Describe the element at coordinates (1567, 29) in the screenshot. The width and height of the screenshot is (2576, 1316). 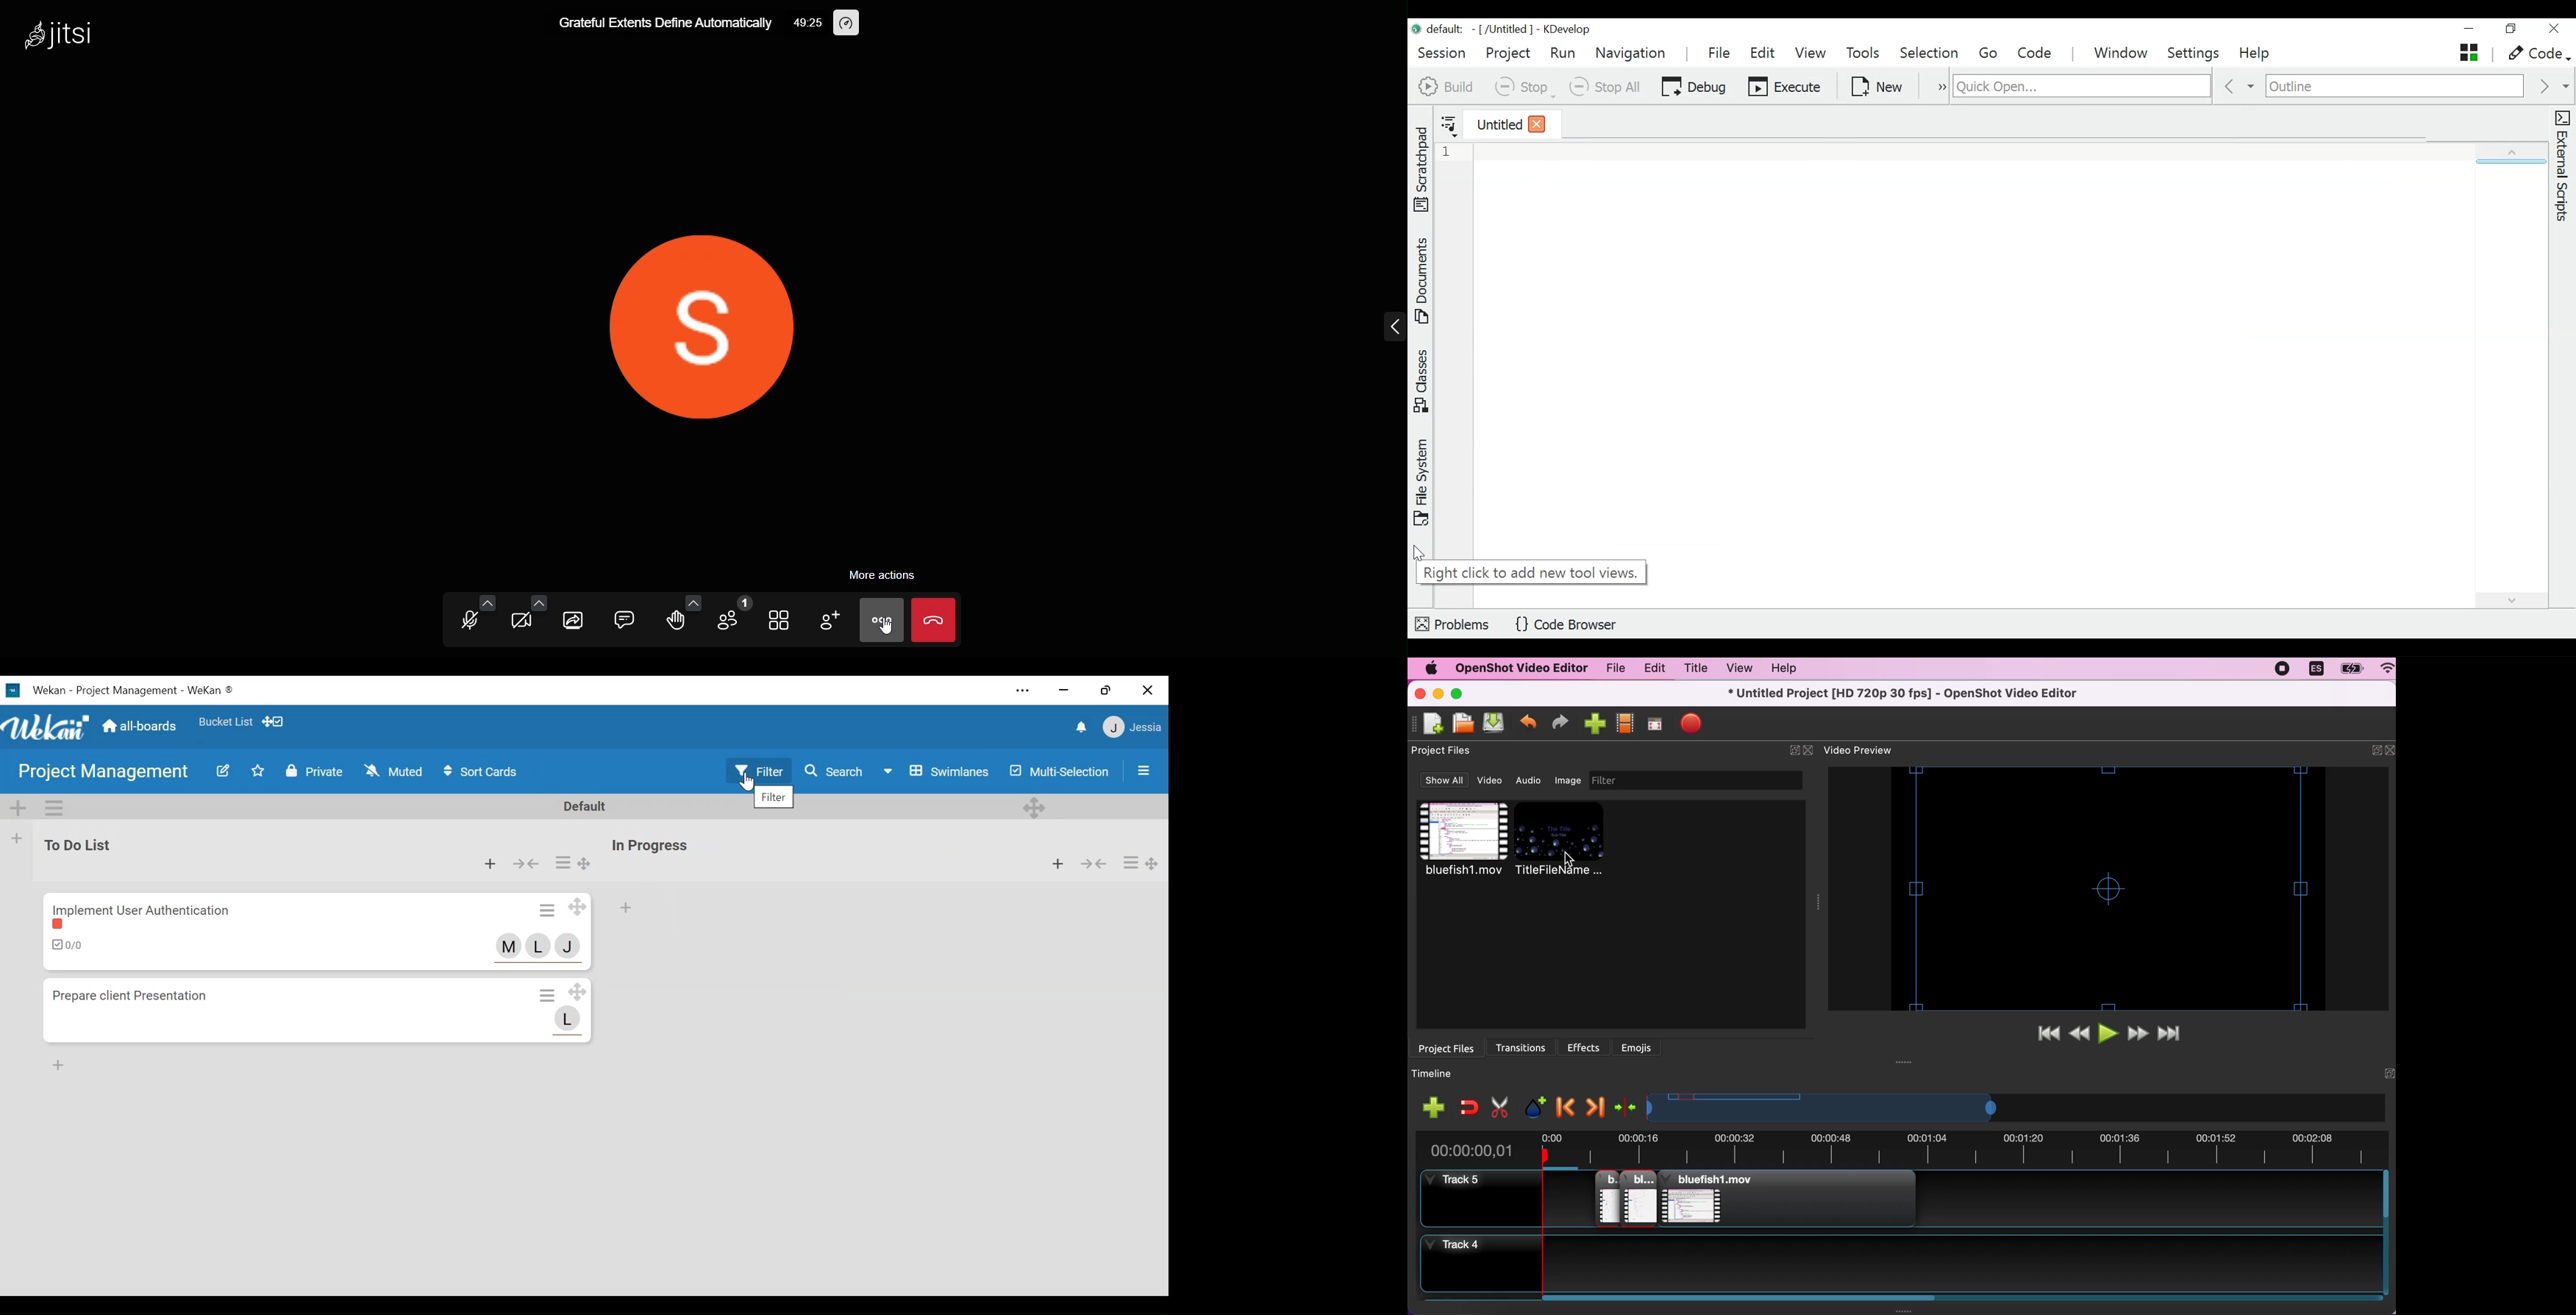
I see `KDevelop` at that location.